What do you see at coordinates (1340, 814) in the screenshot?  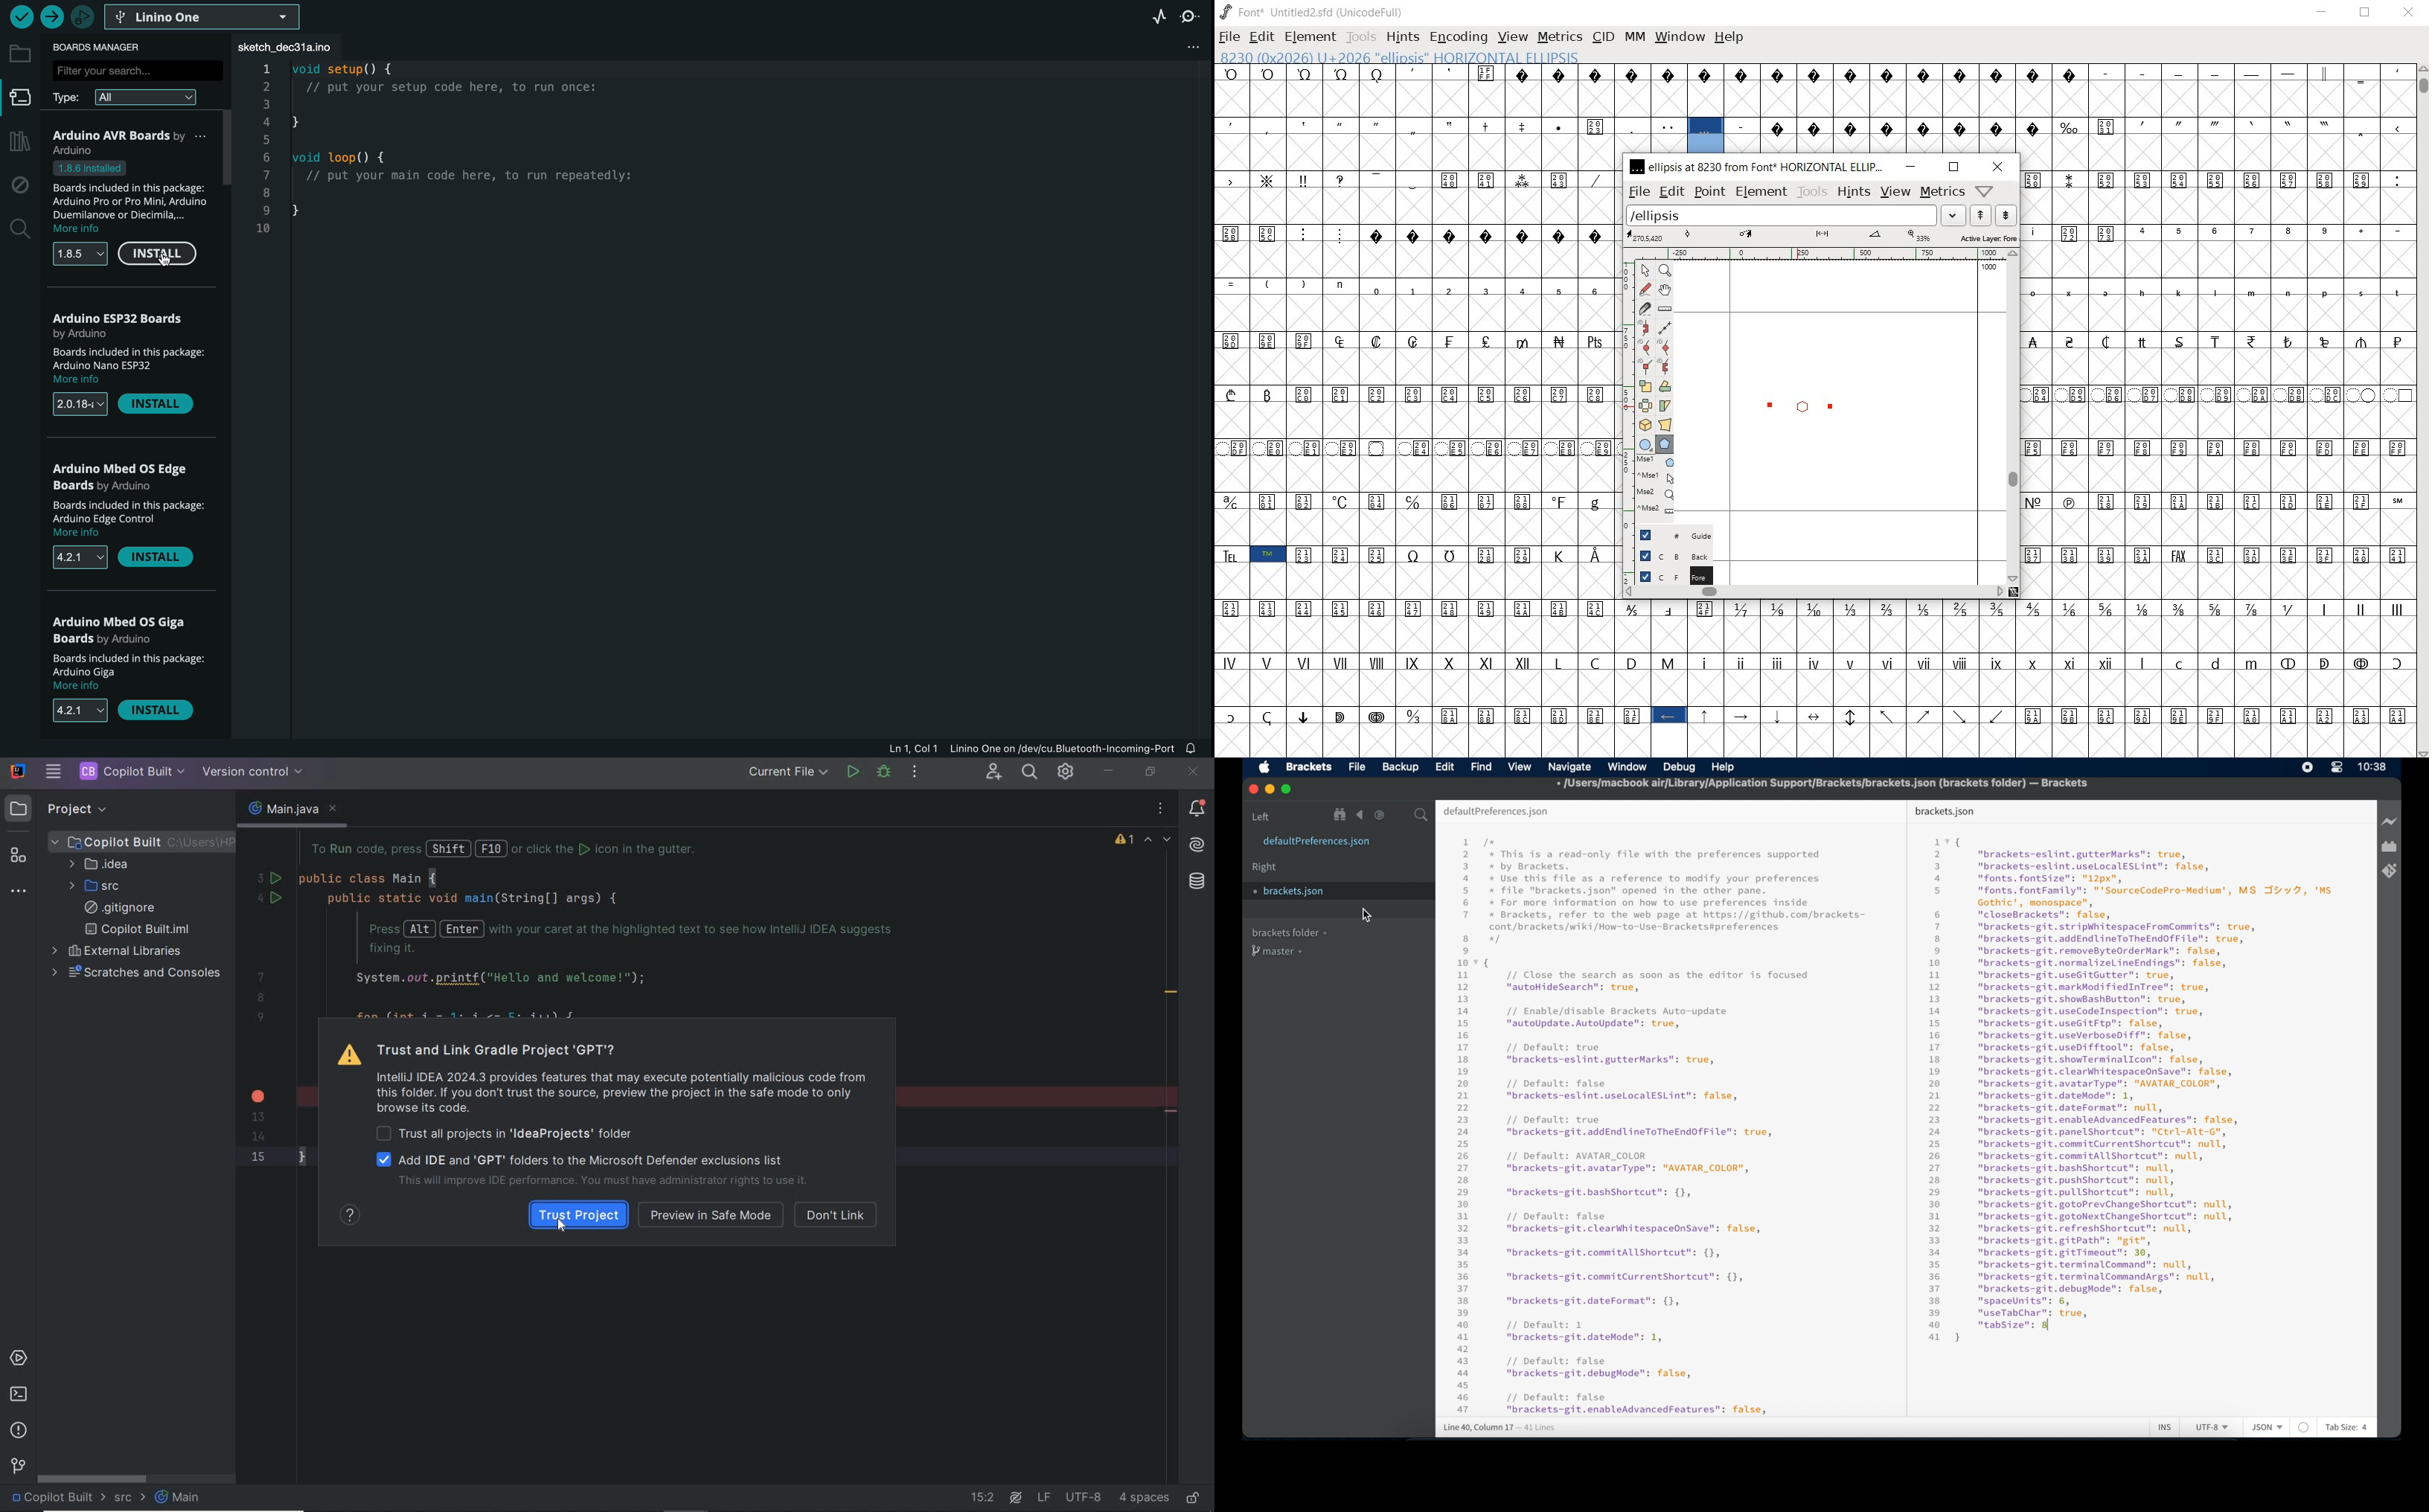 I see `show file in  tree` at bounding box center [1340, 814].